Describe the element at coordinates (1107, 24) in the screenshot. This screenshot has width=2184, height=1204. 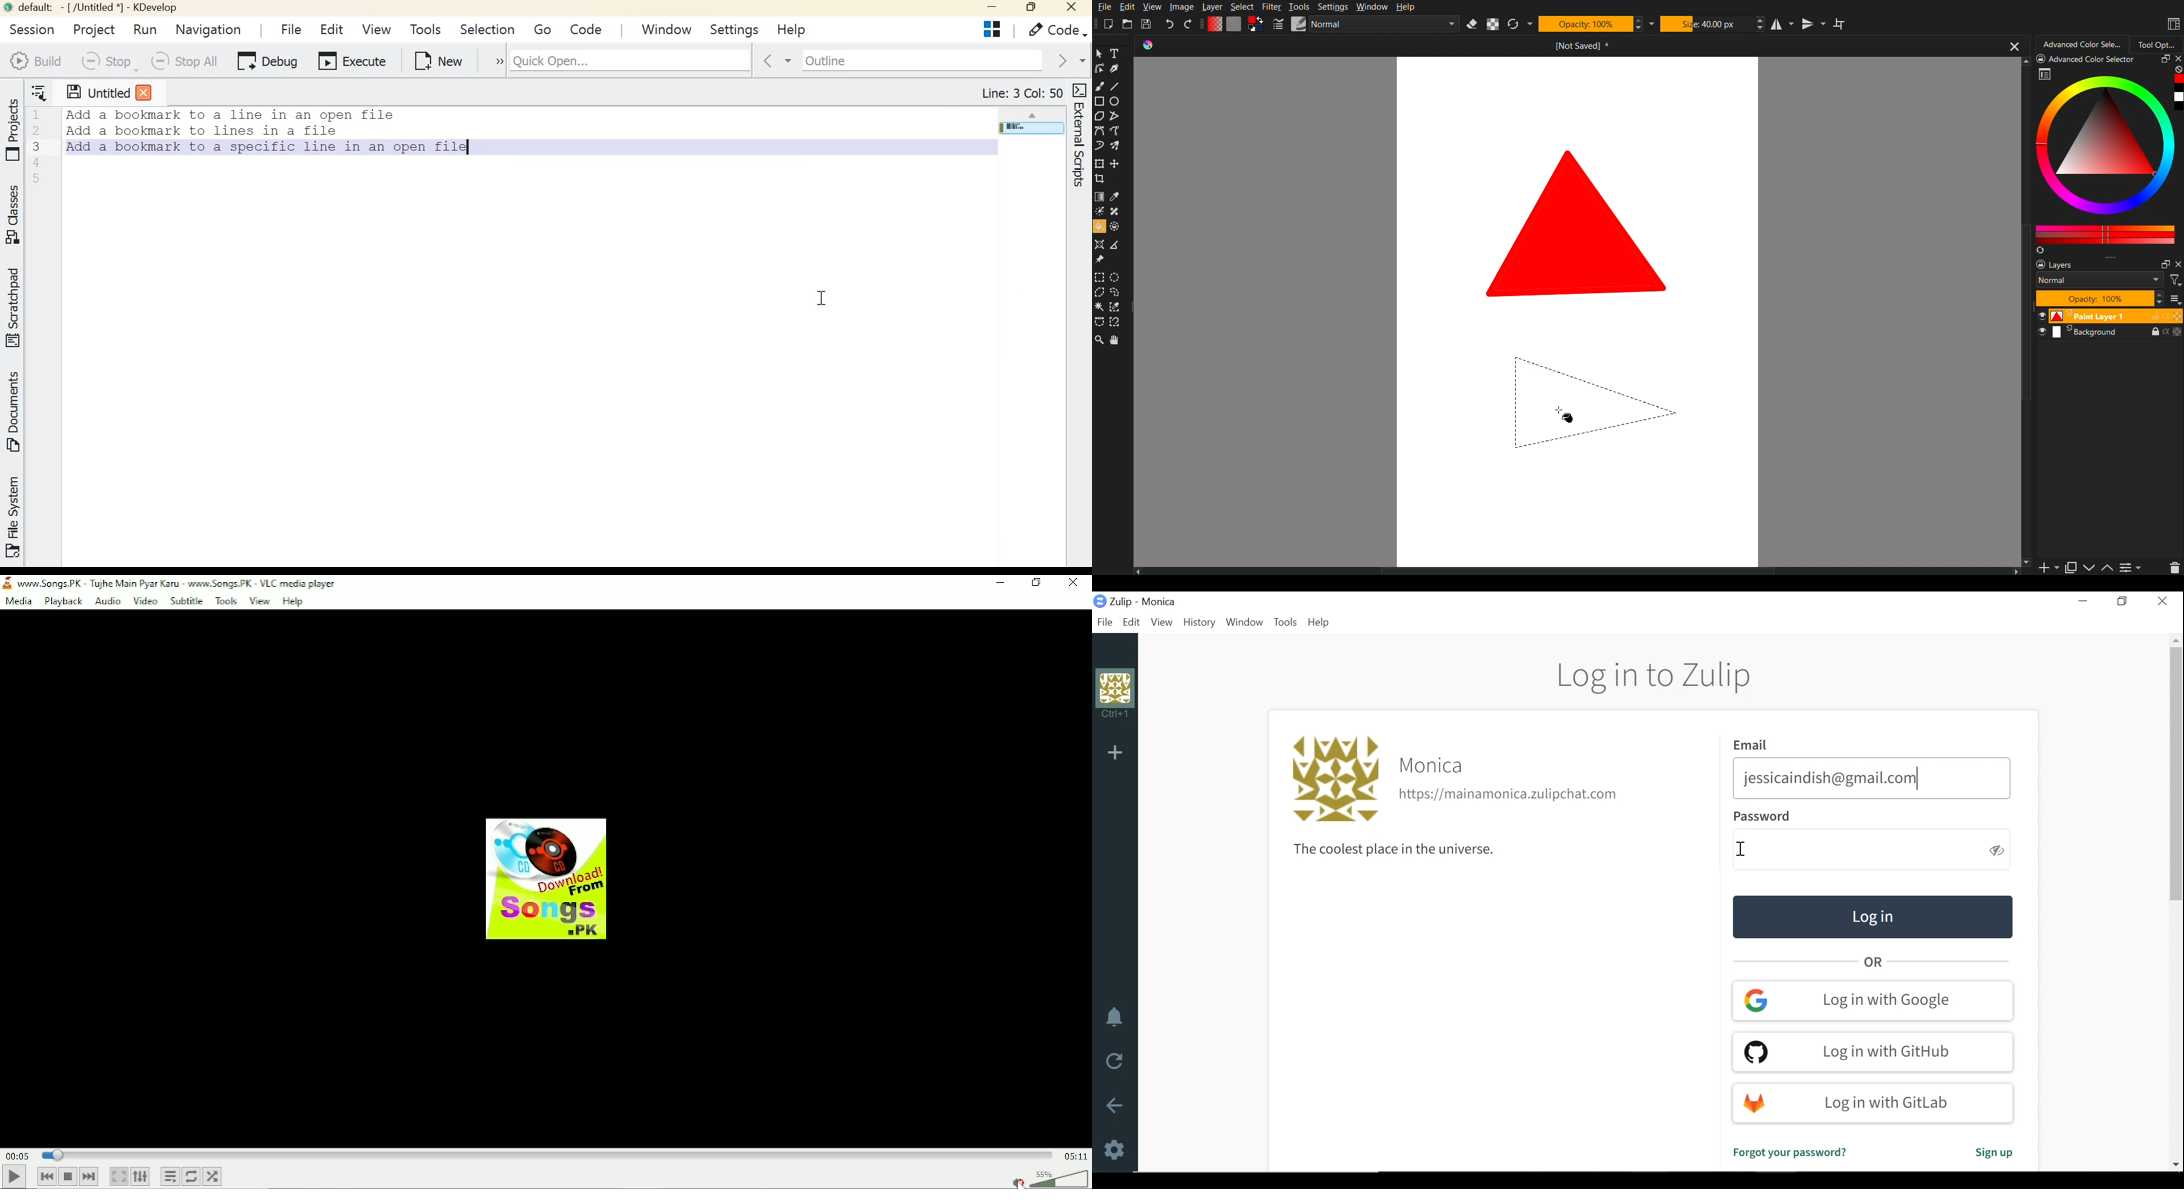
I see `New` at that location.